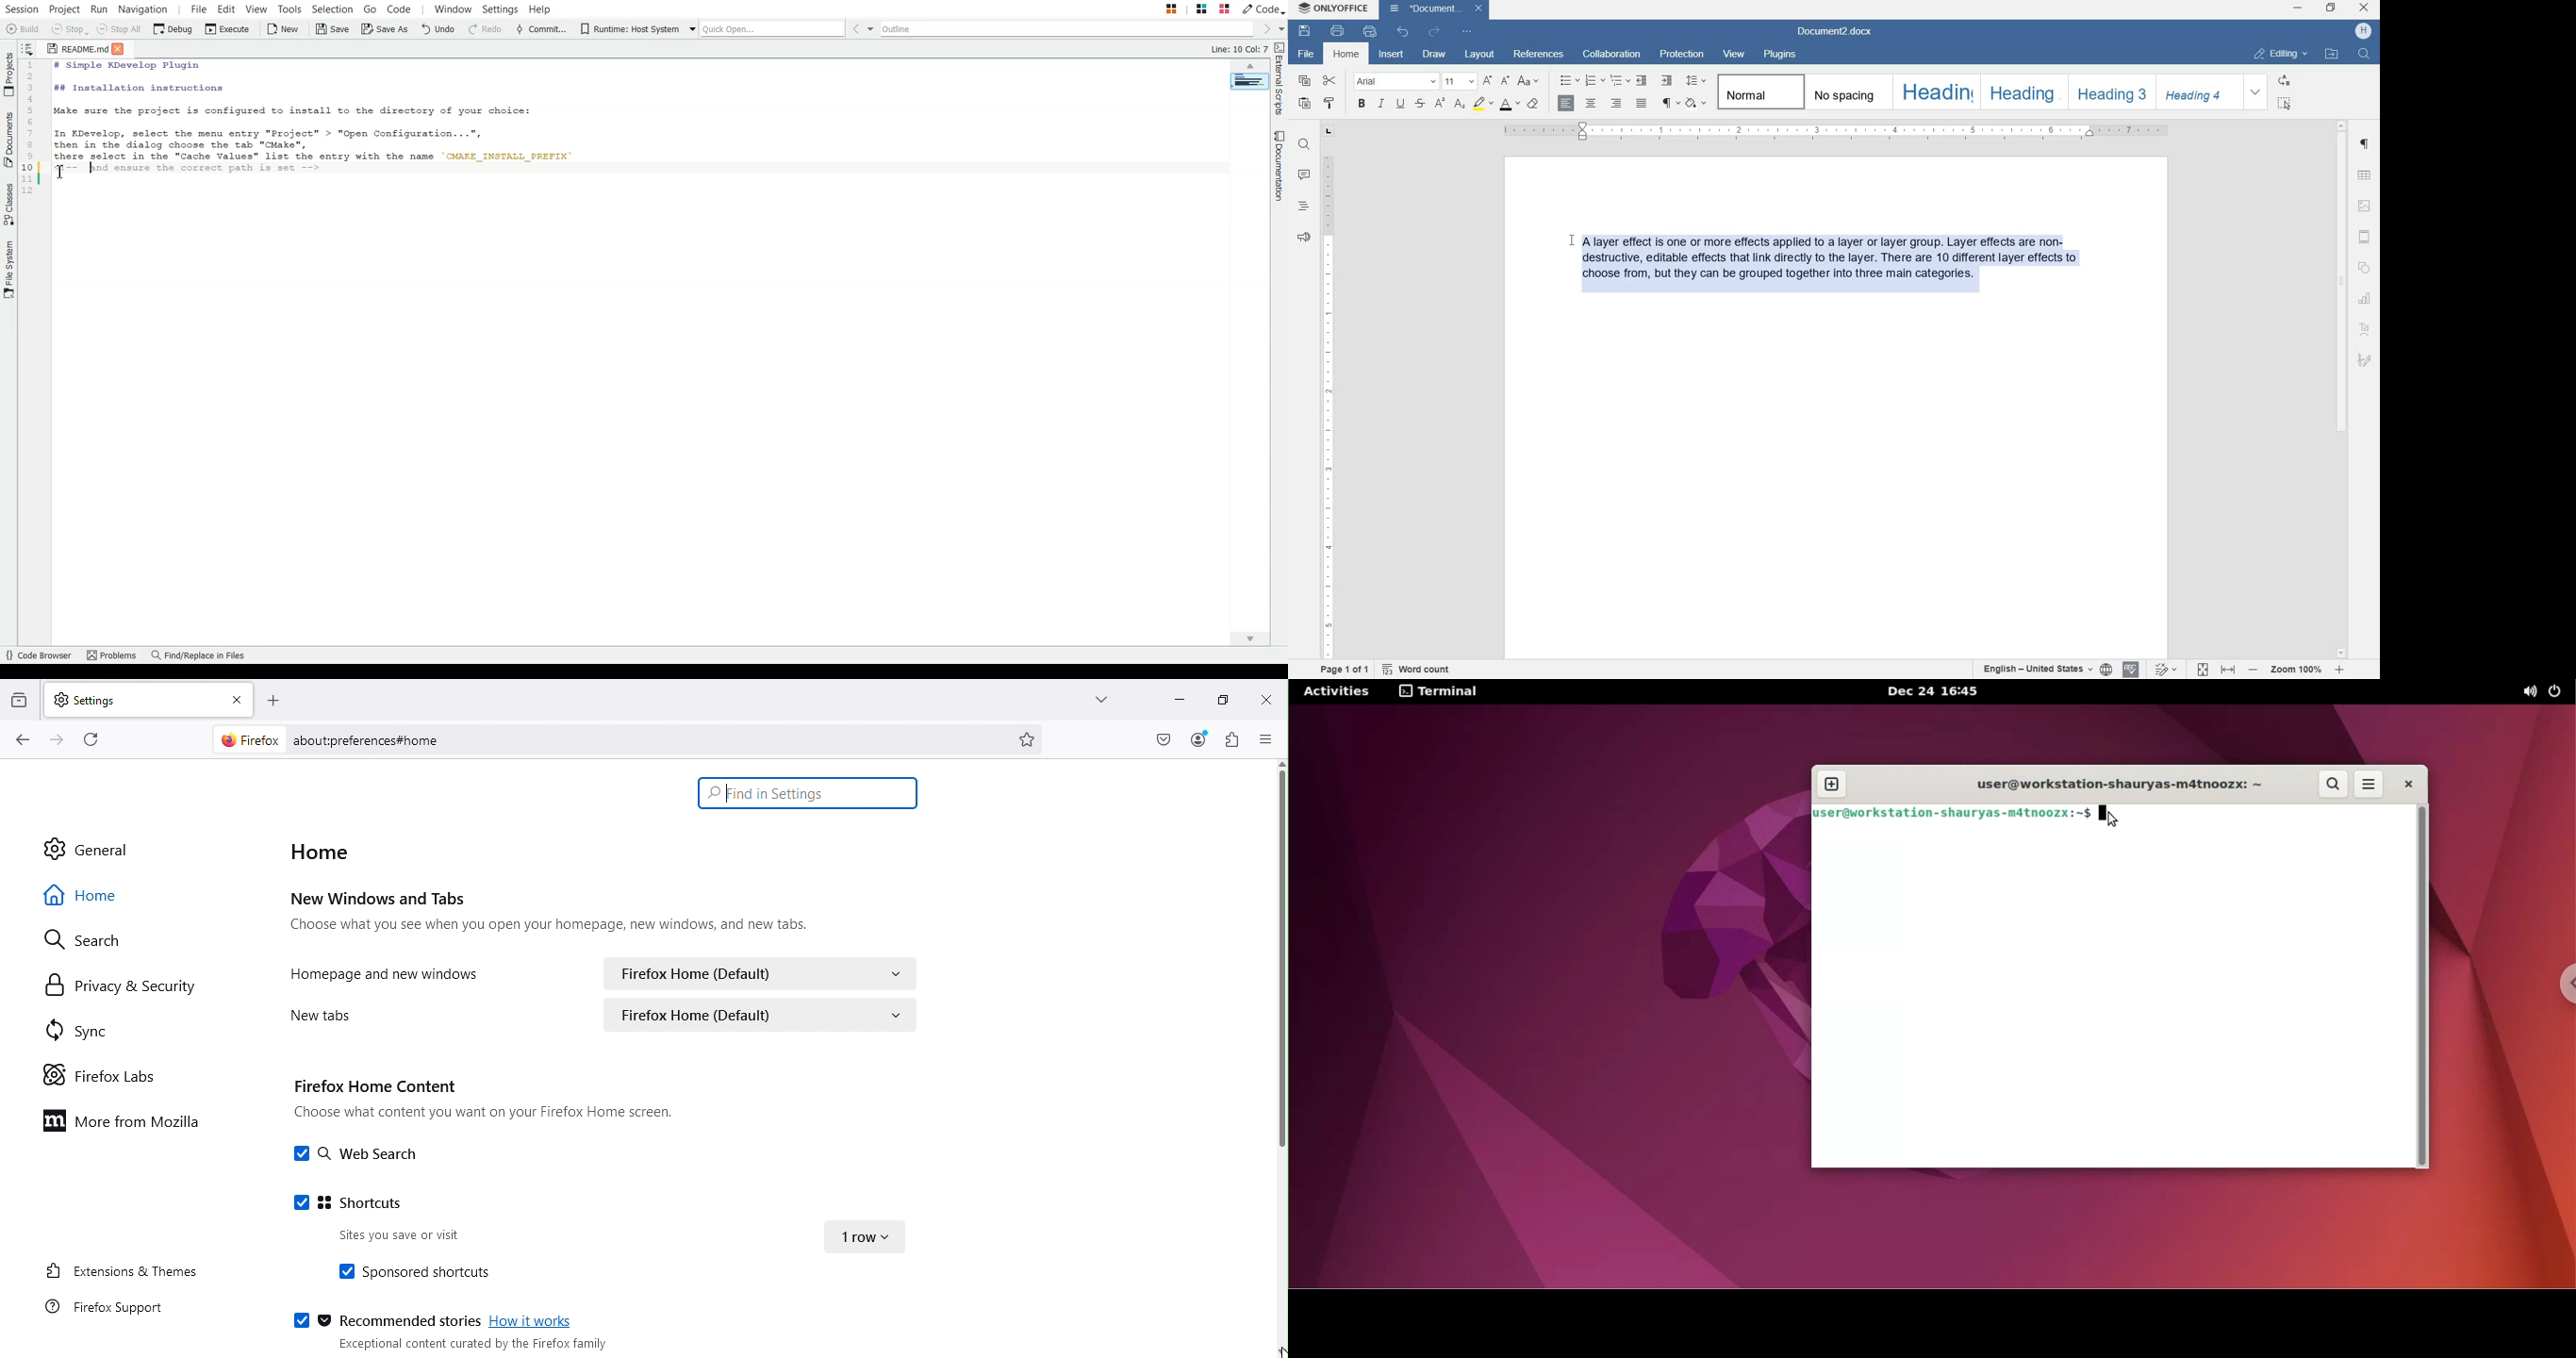  I want to click on fit to page or to width, so click(2217, 670).